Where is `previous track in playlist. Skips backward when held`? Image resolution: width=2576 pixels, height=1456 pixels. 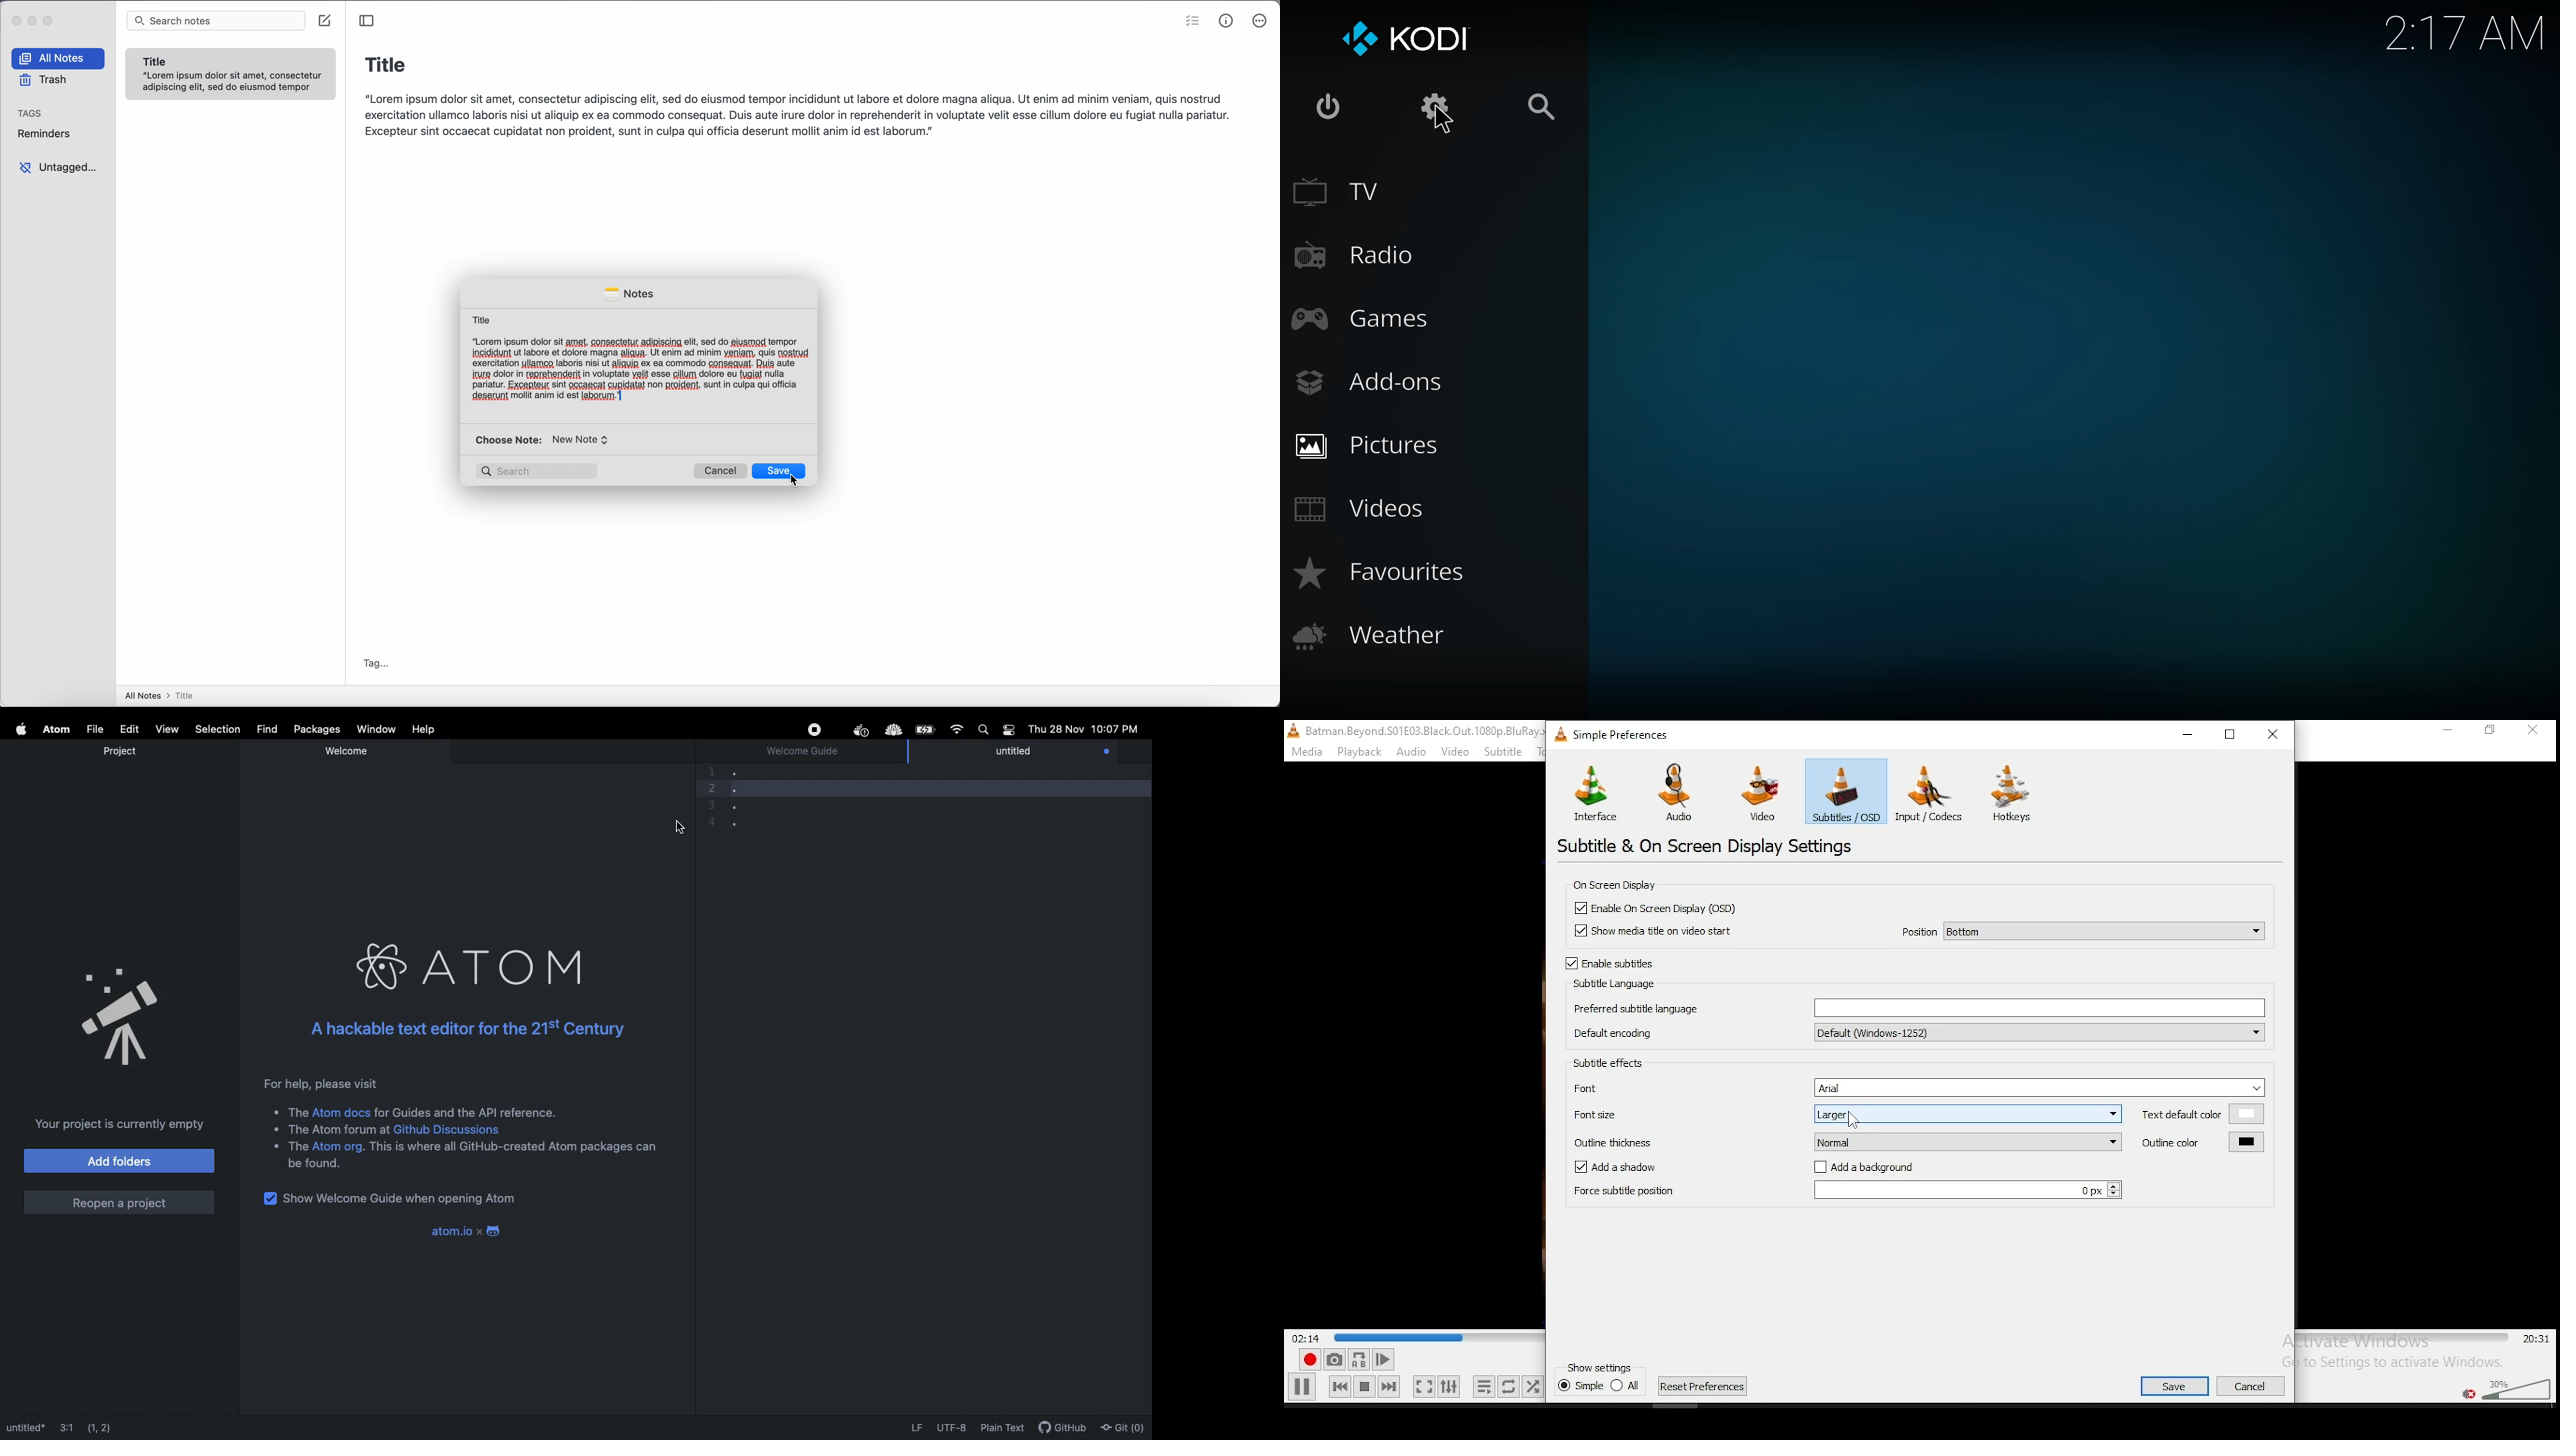
previous track in playlist. Skips backward when held is located at coordinates (1339, 1385).